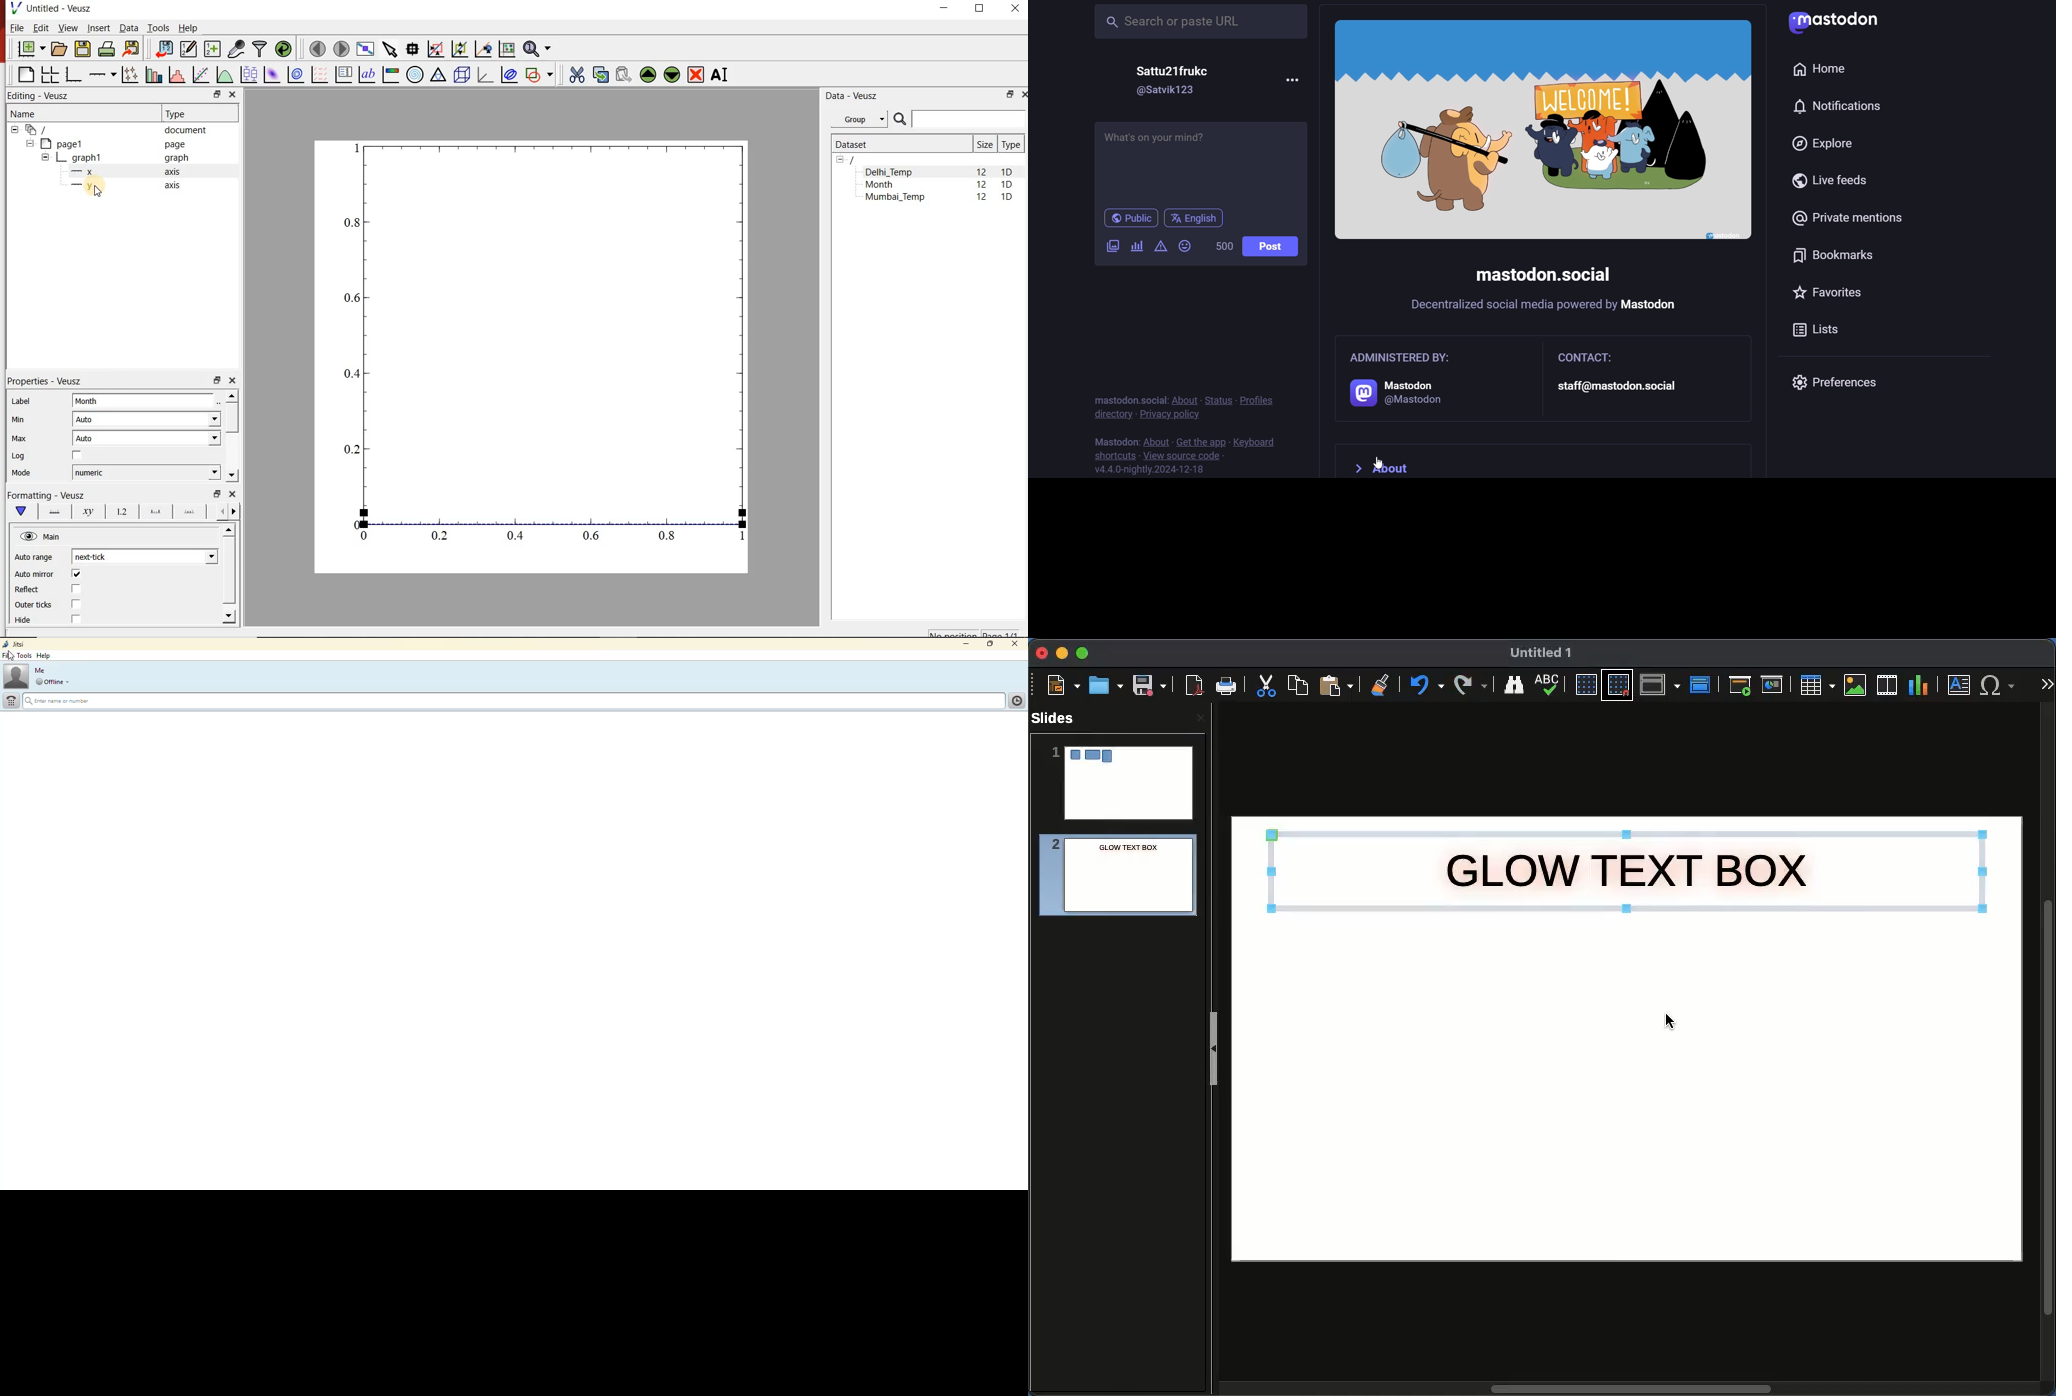  What do you see at coordinates (70, 682) in the screenshot?
I see `drop down` at bounding box center [70, 682].